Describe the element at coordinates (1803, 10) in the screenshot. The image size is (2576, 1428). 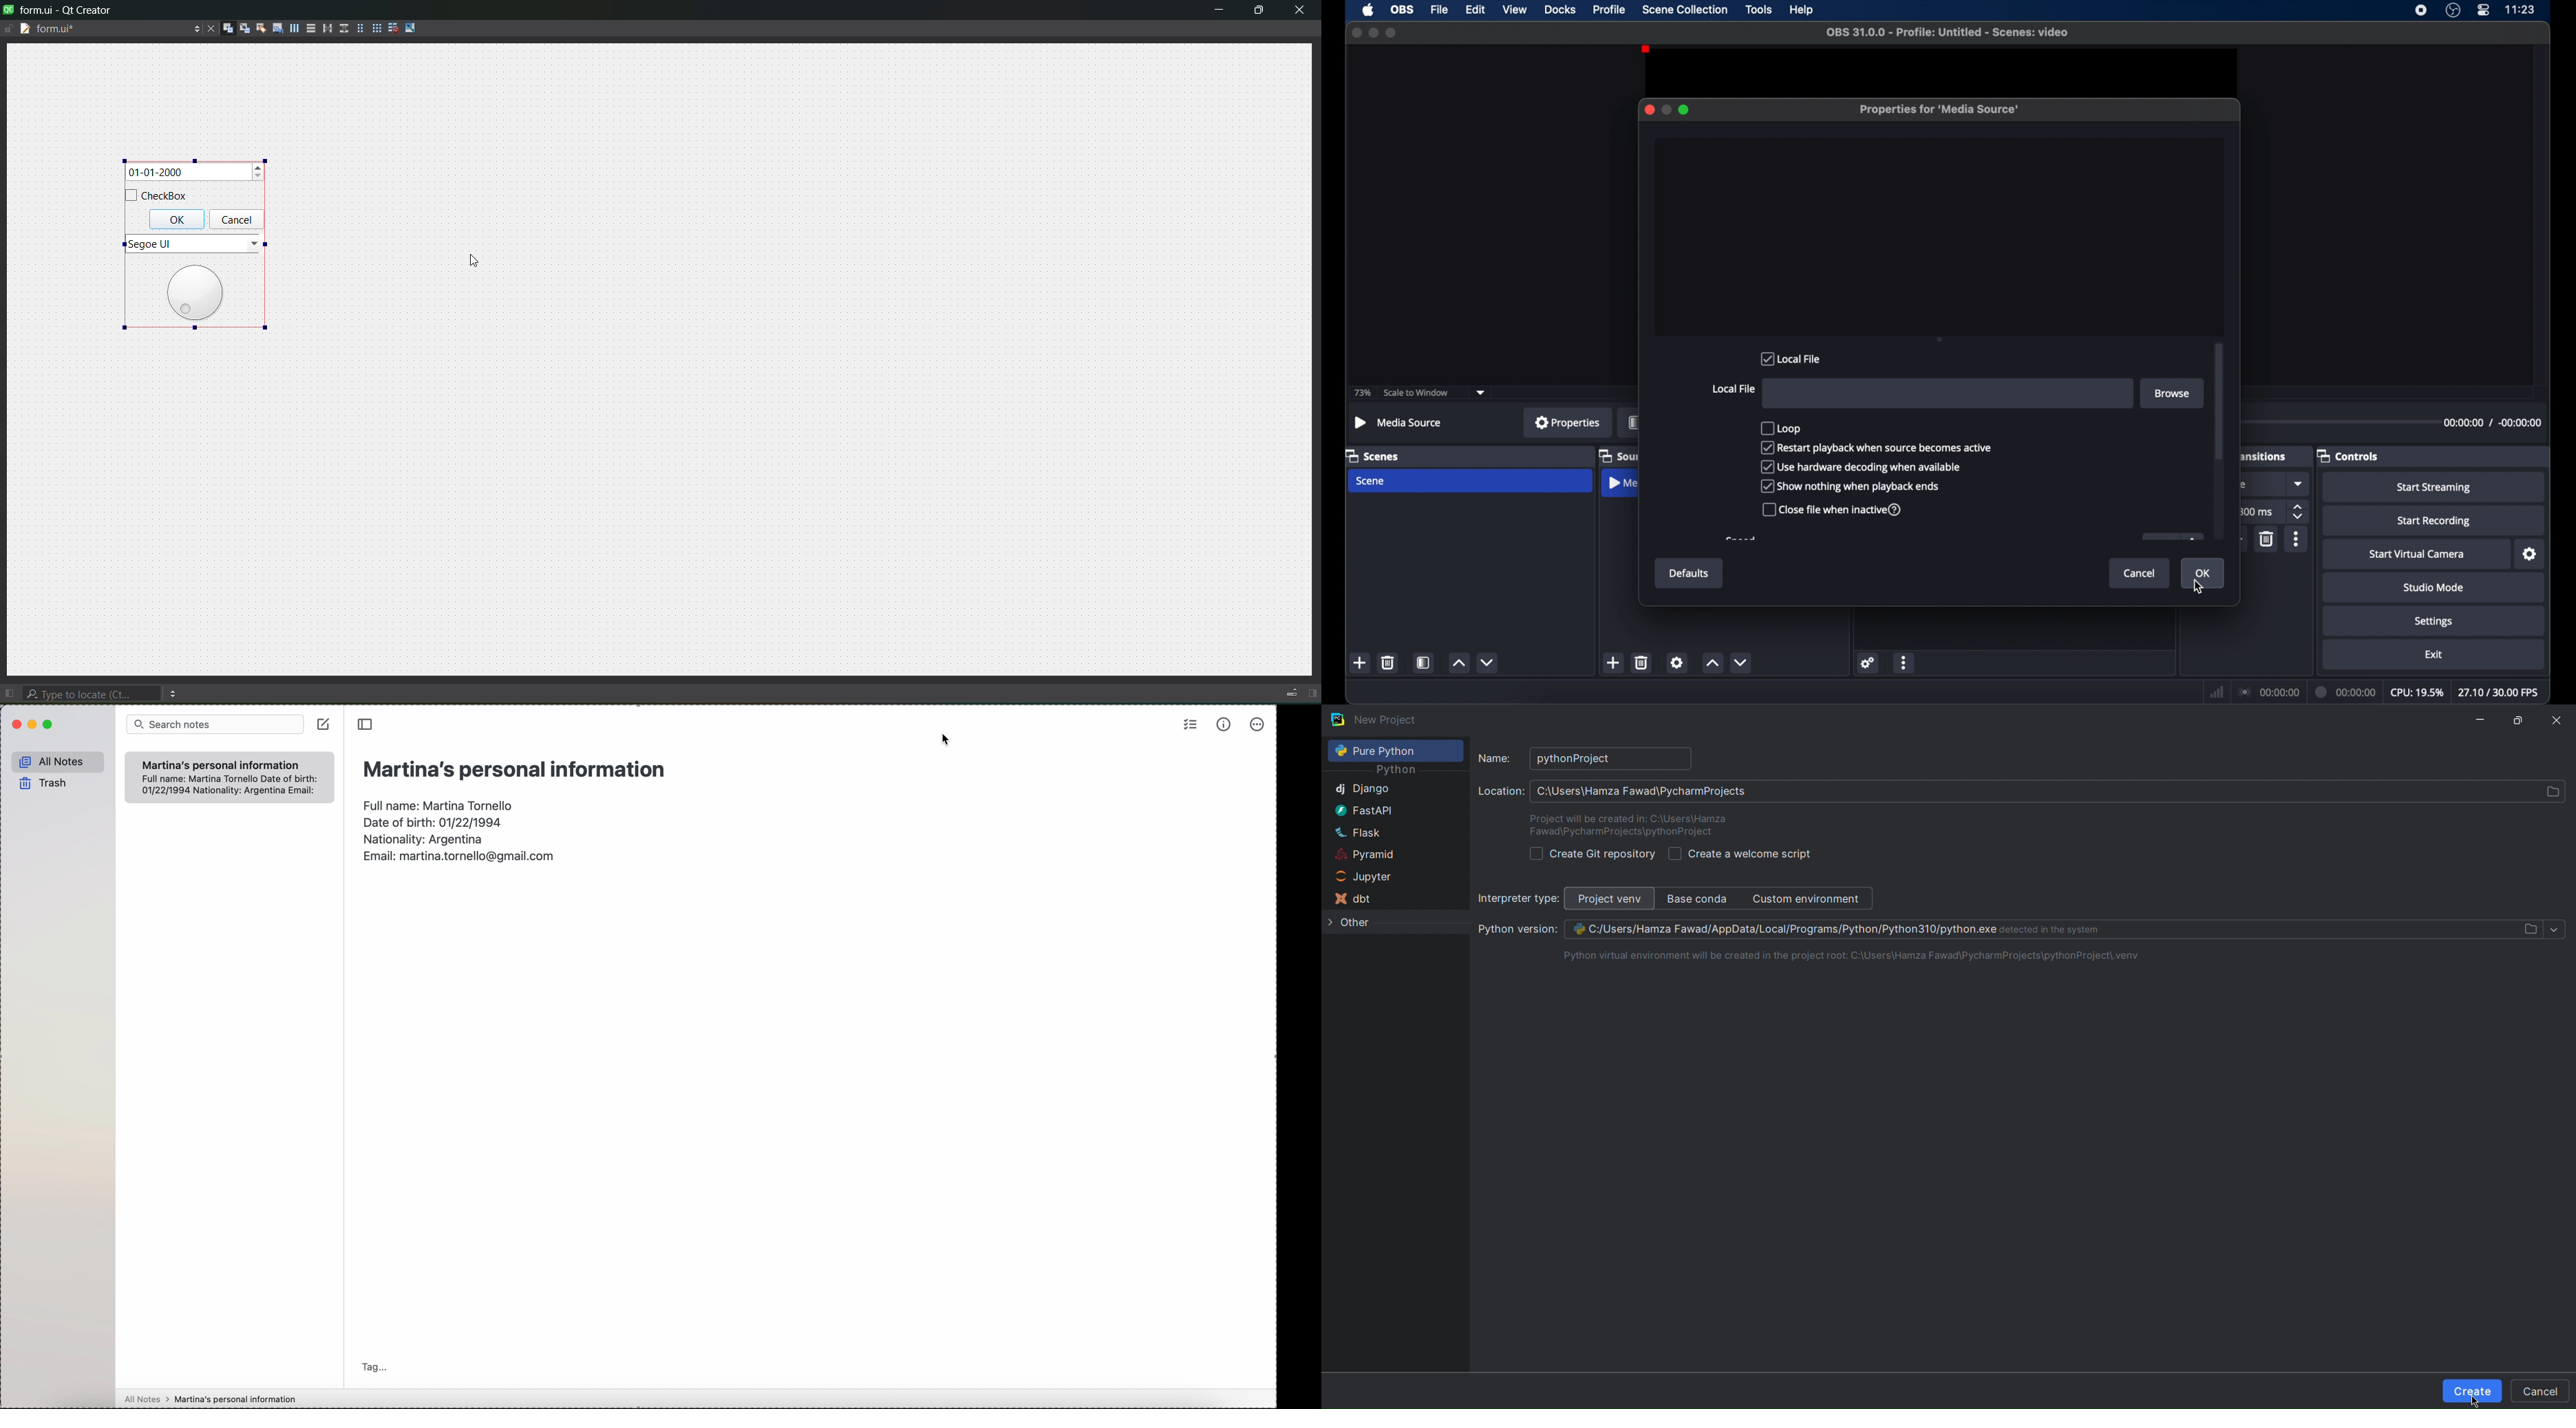
I see `help` at that location.